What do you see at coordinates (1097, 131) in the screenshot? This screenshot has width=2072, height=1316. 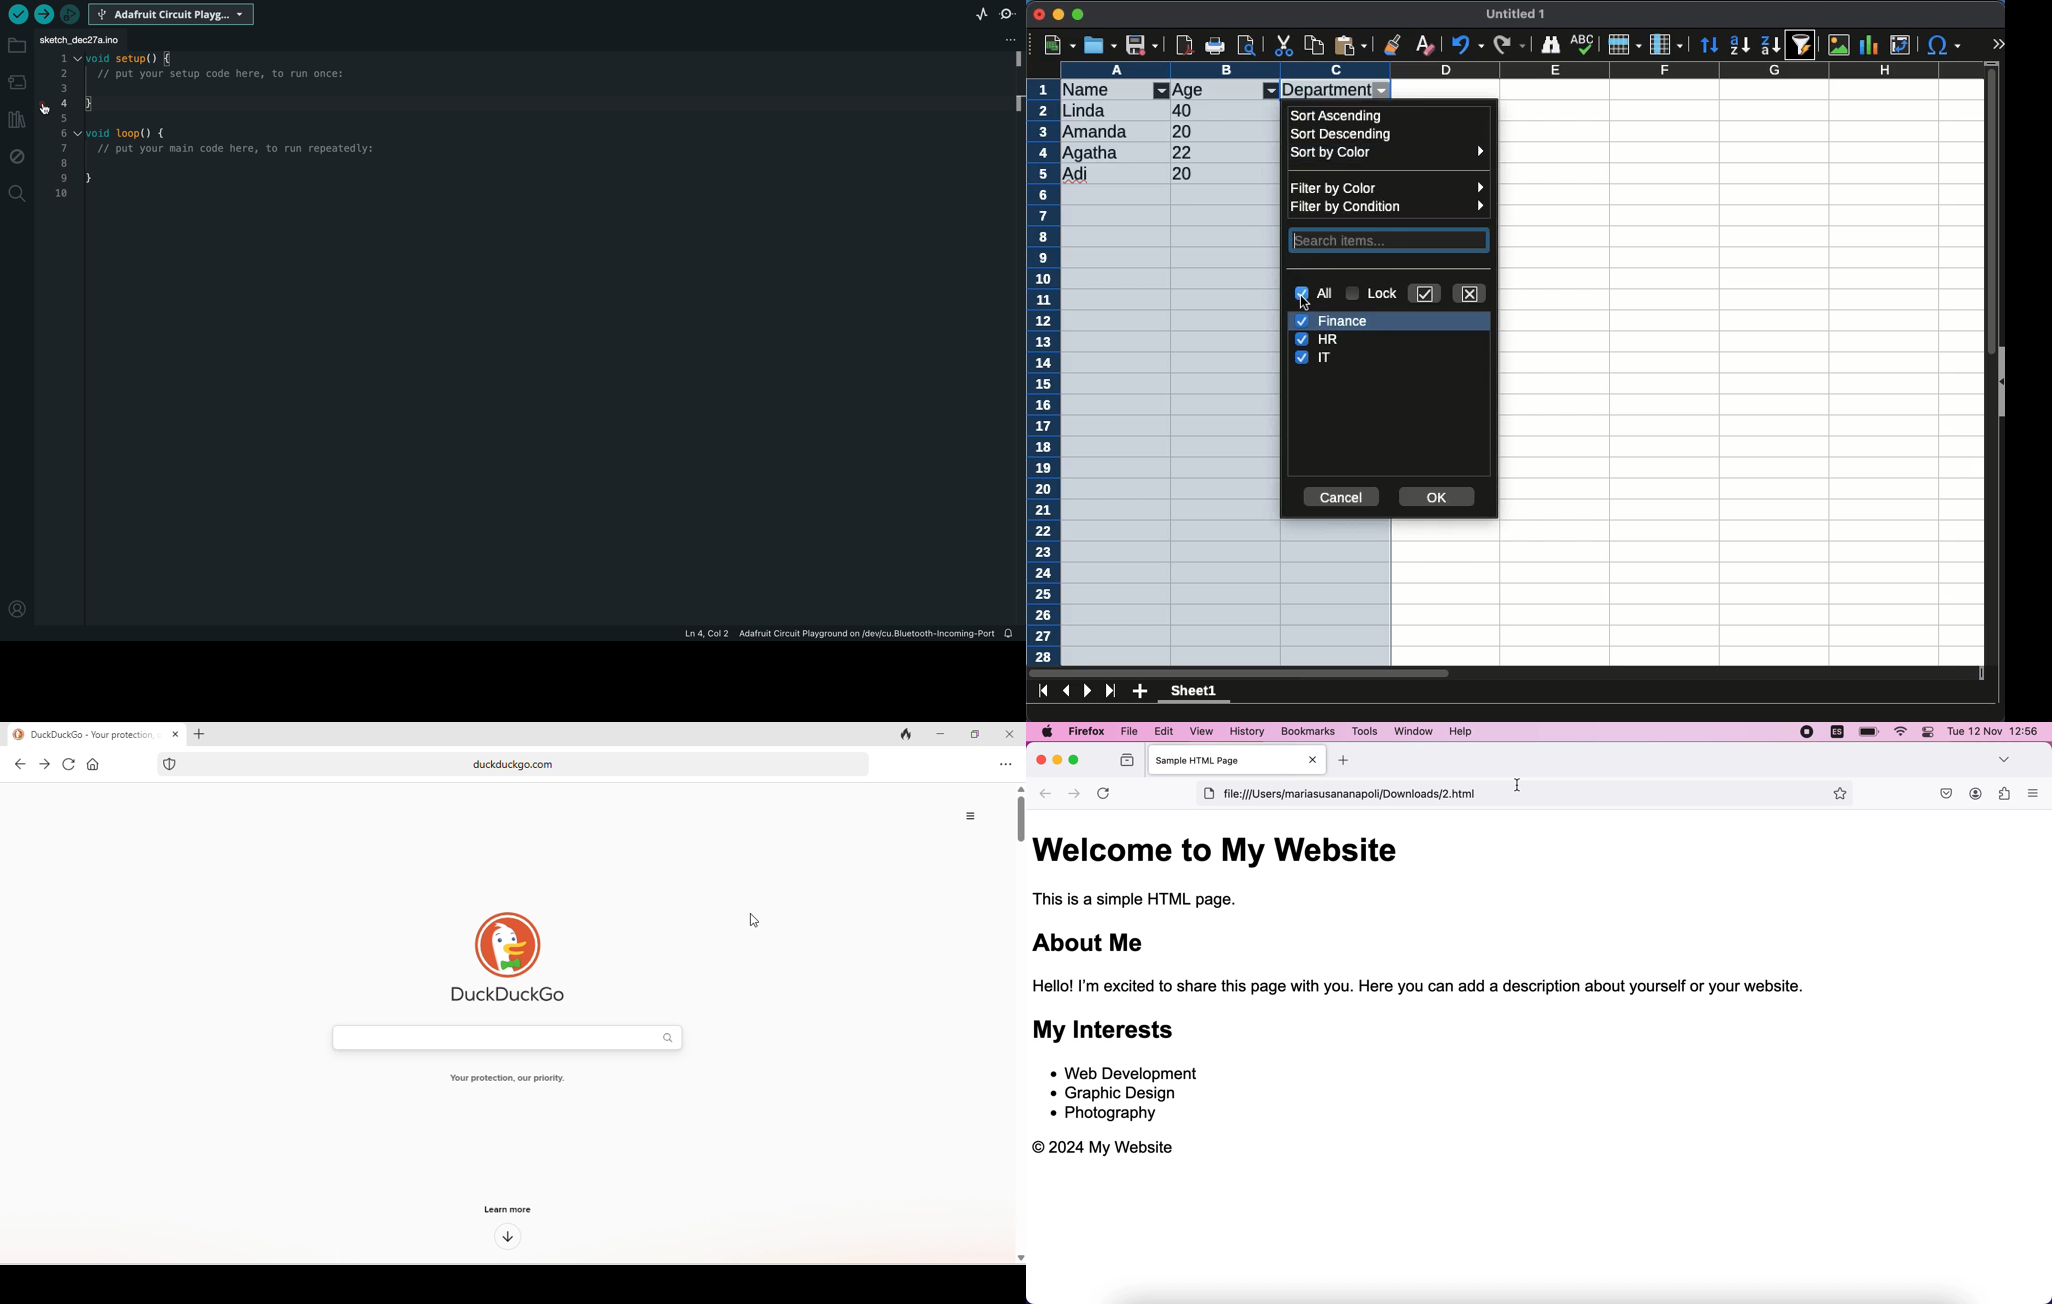 I see `amanda` at bounding box center [1097, 131].